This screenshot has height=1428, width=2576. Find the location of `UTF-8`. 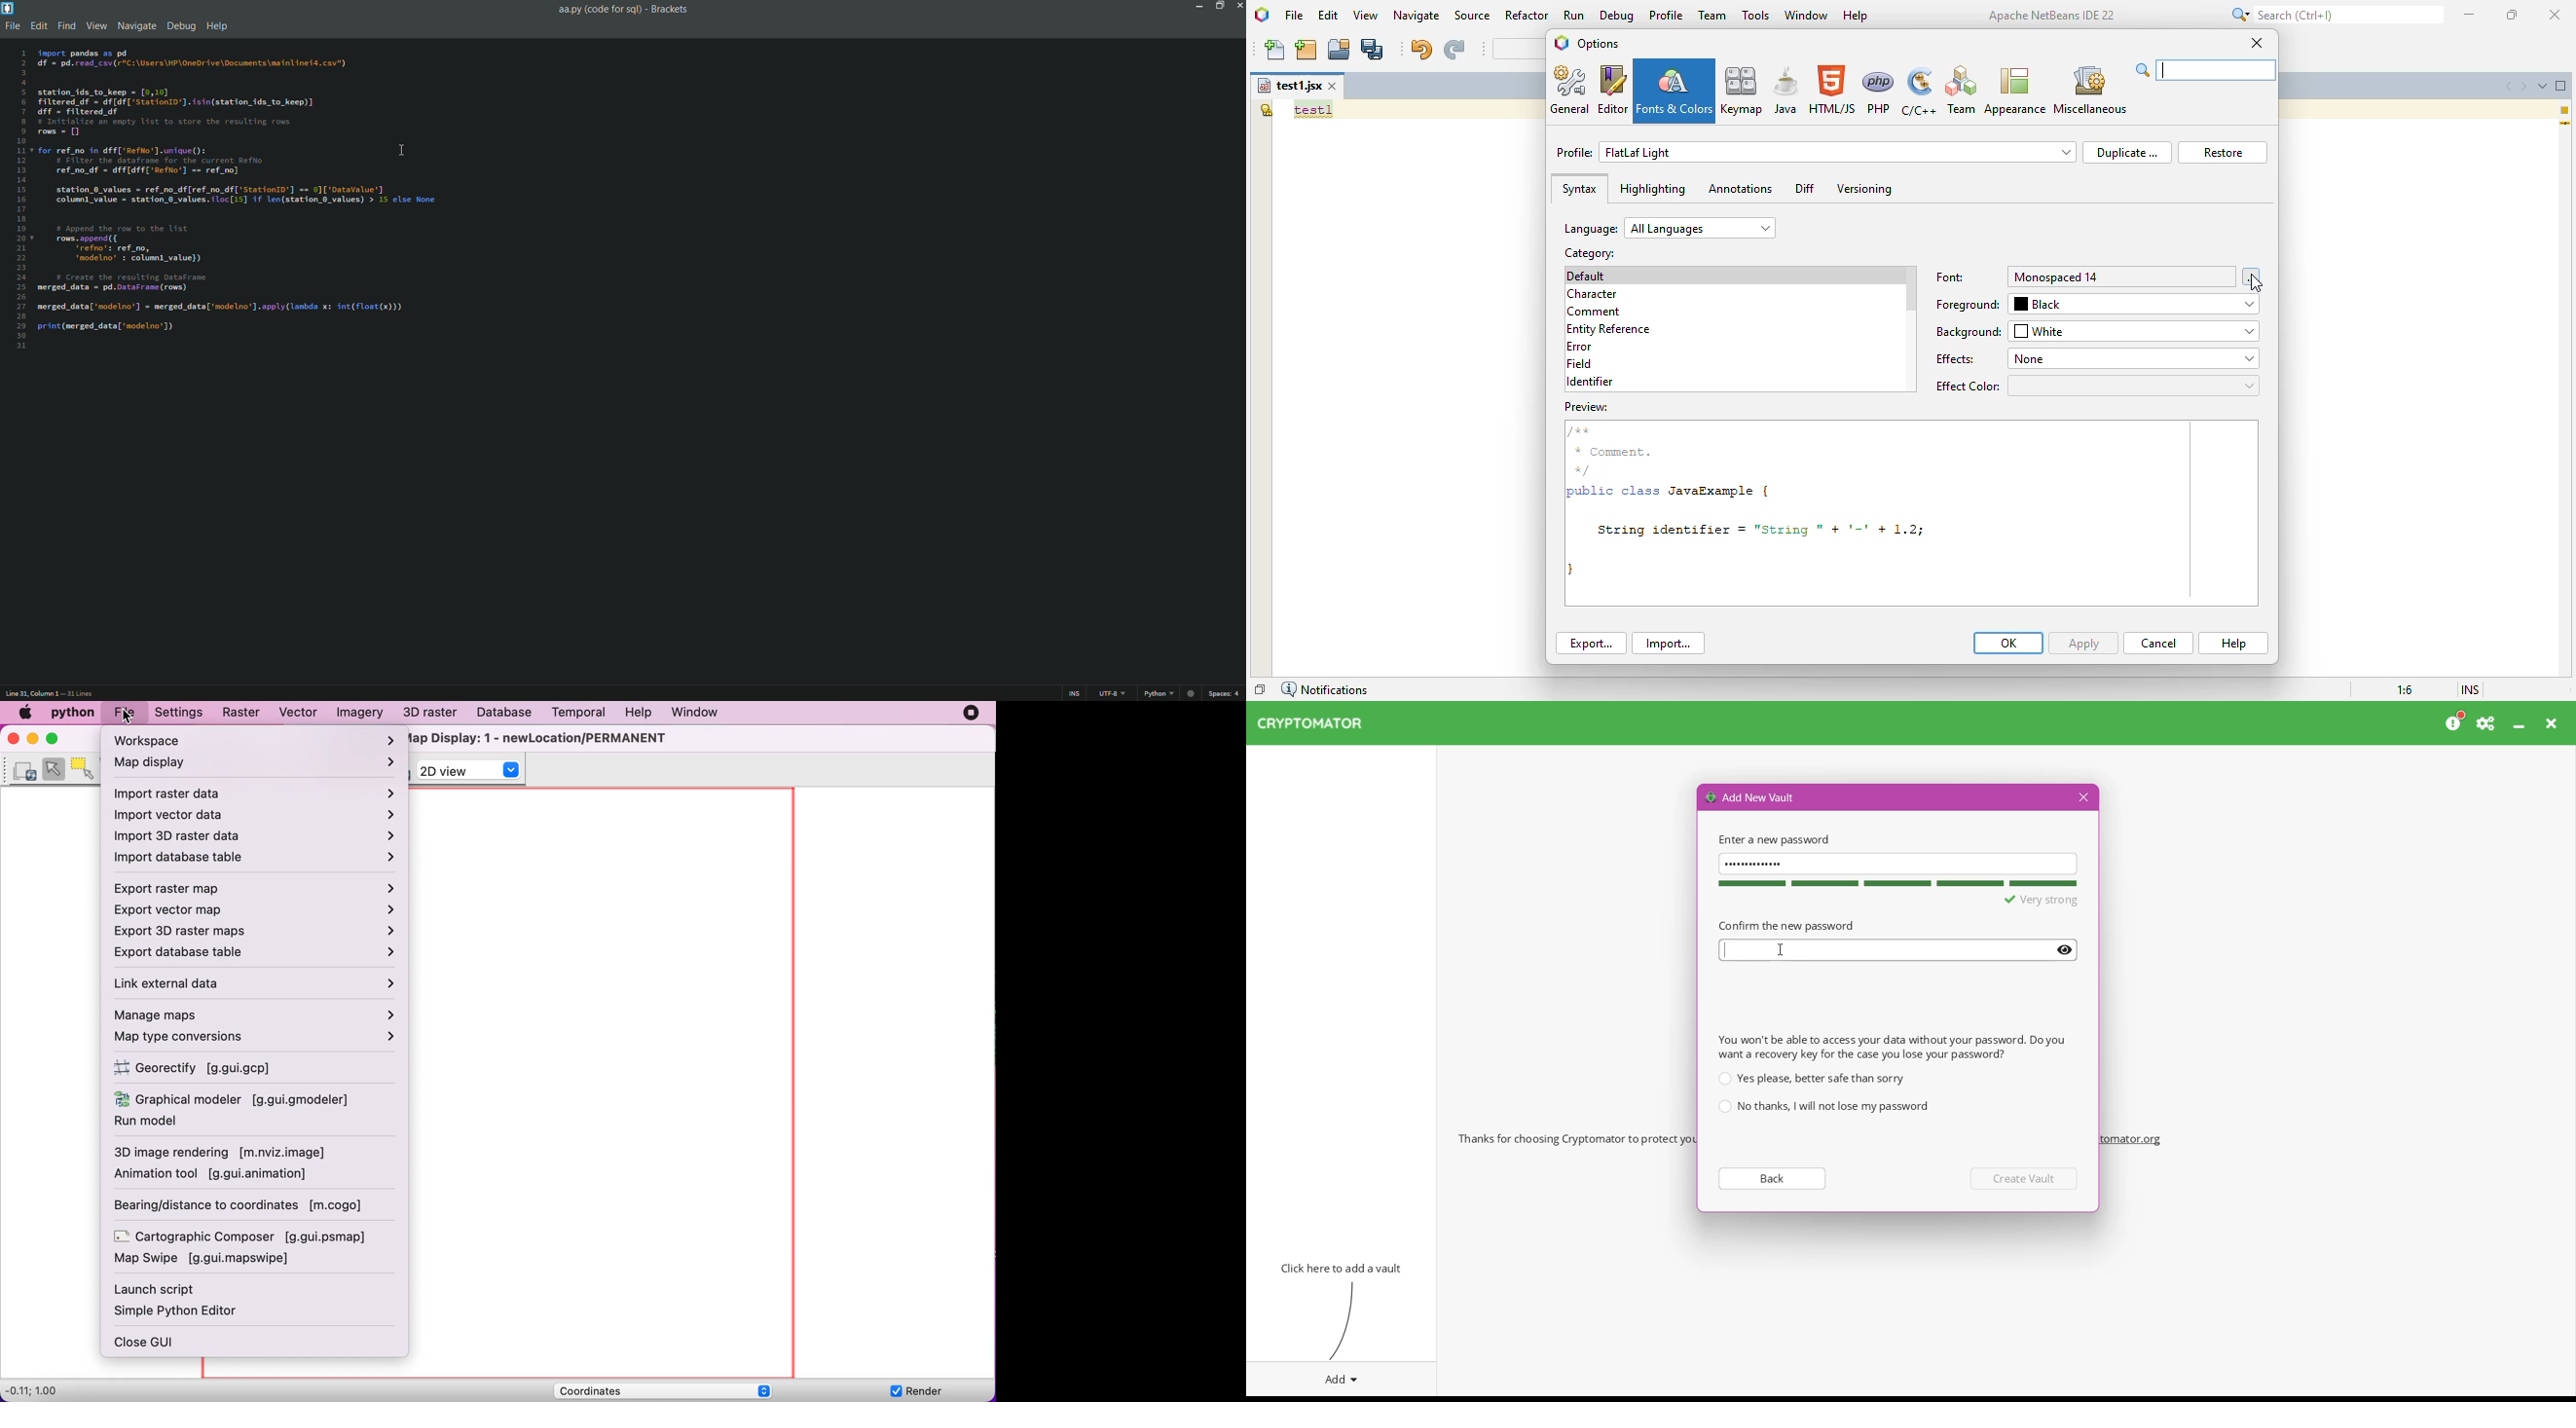

UTF-8 is located at coordinates (1118, 691).